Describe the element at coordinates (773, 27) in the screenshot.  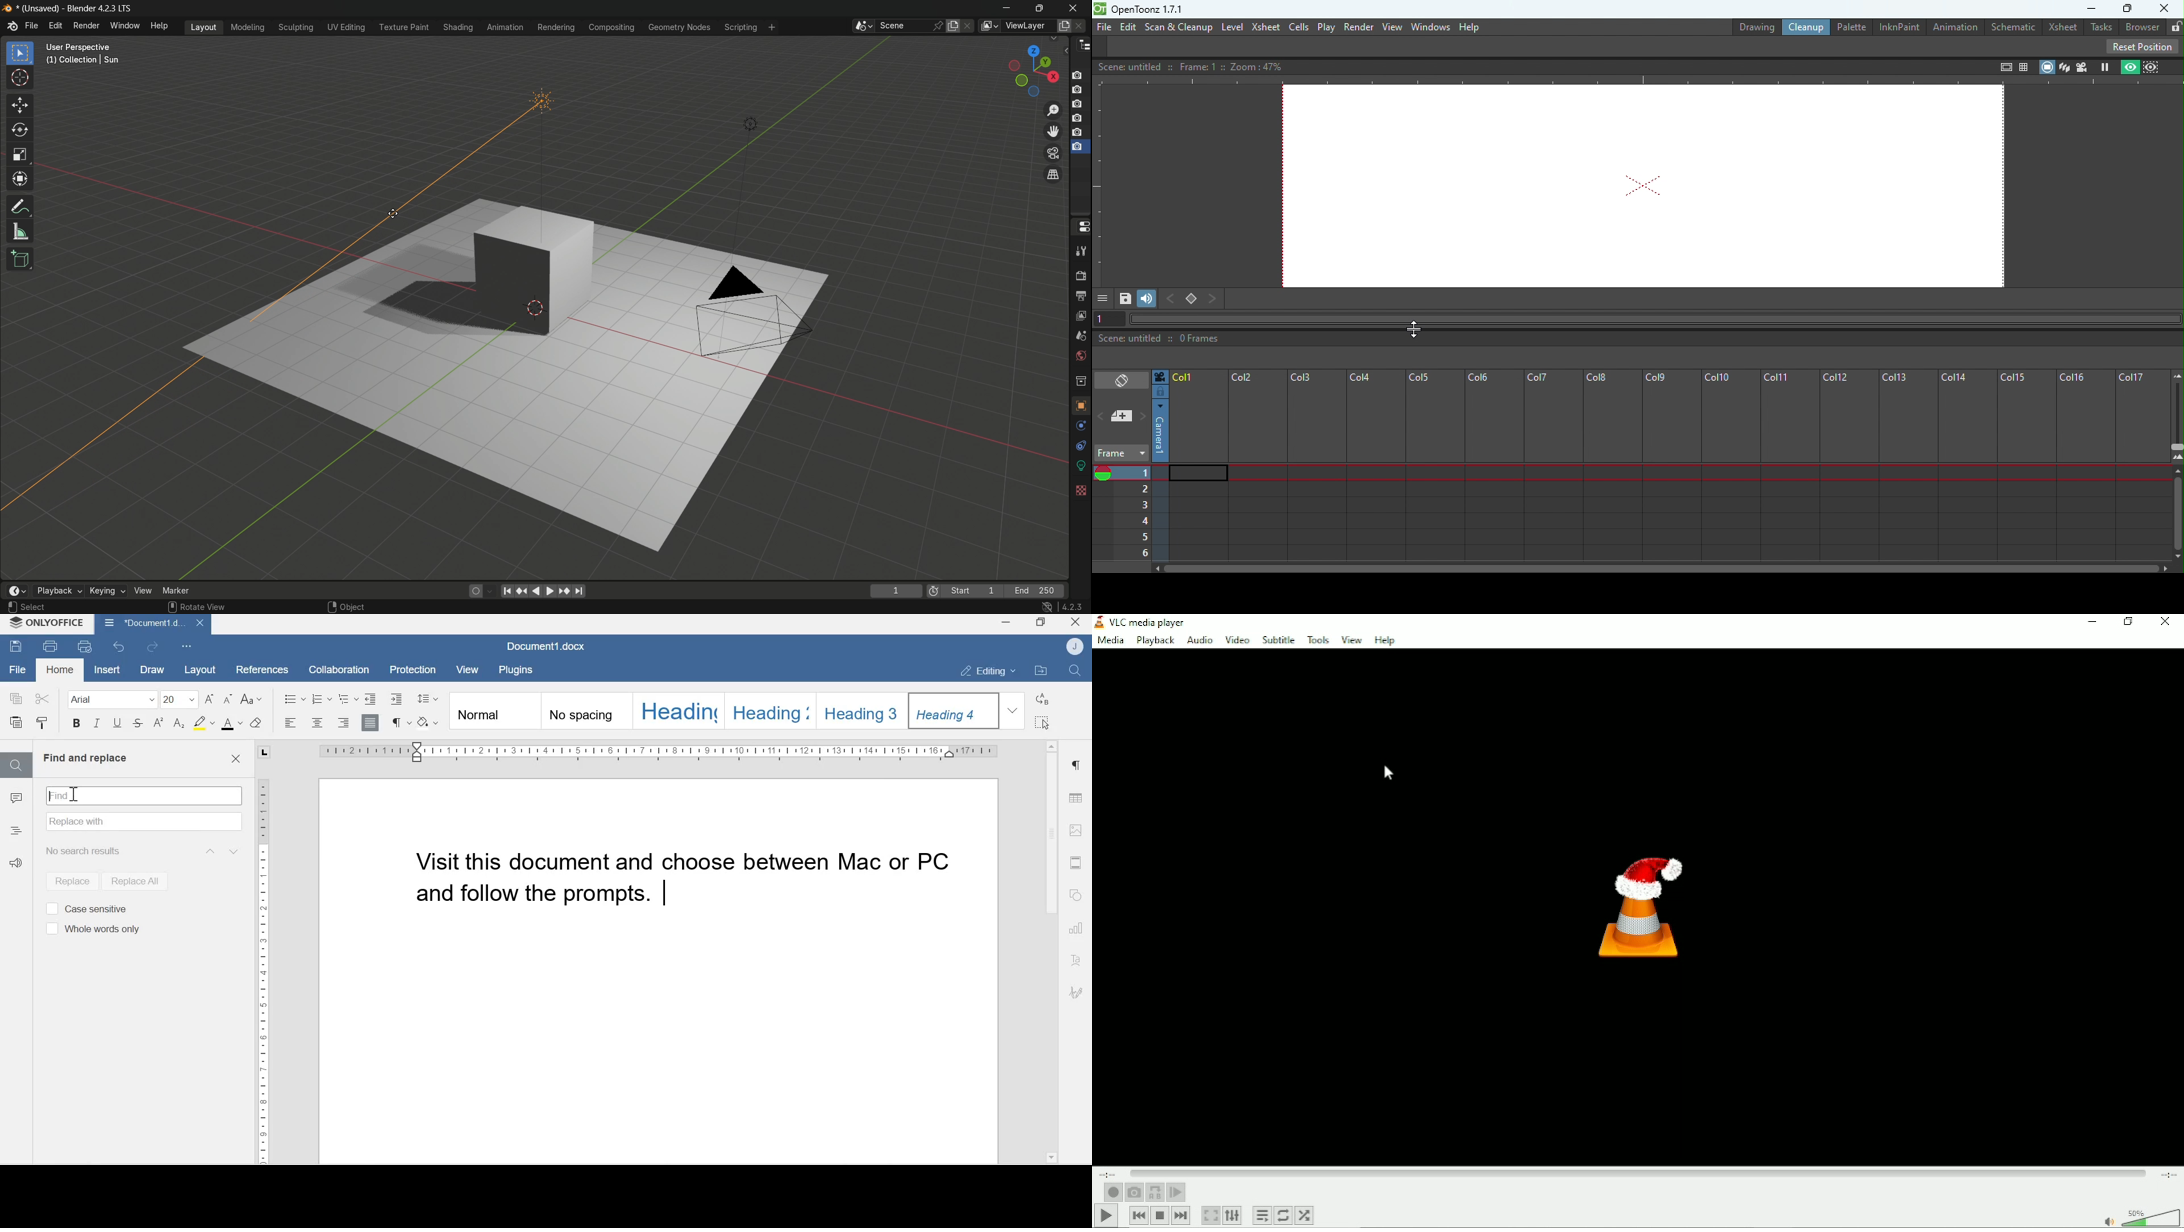
I see `add workplace` at that location.